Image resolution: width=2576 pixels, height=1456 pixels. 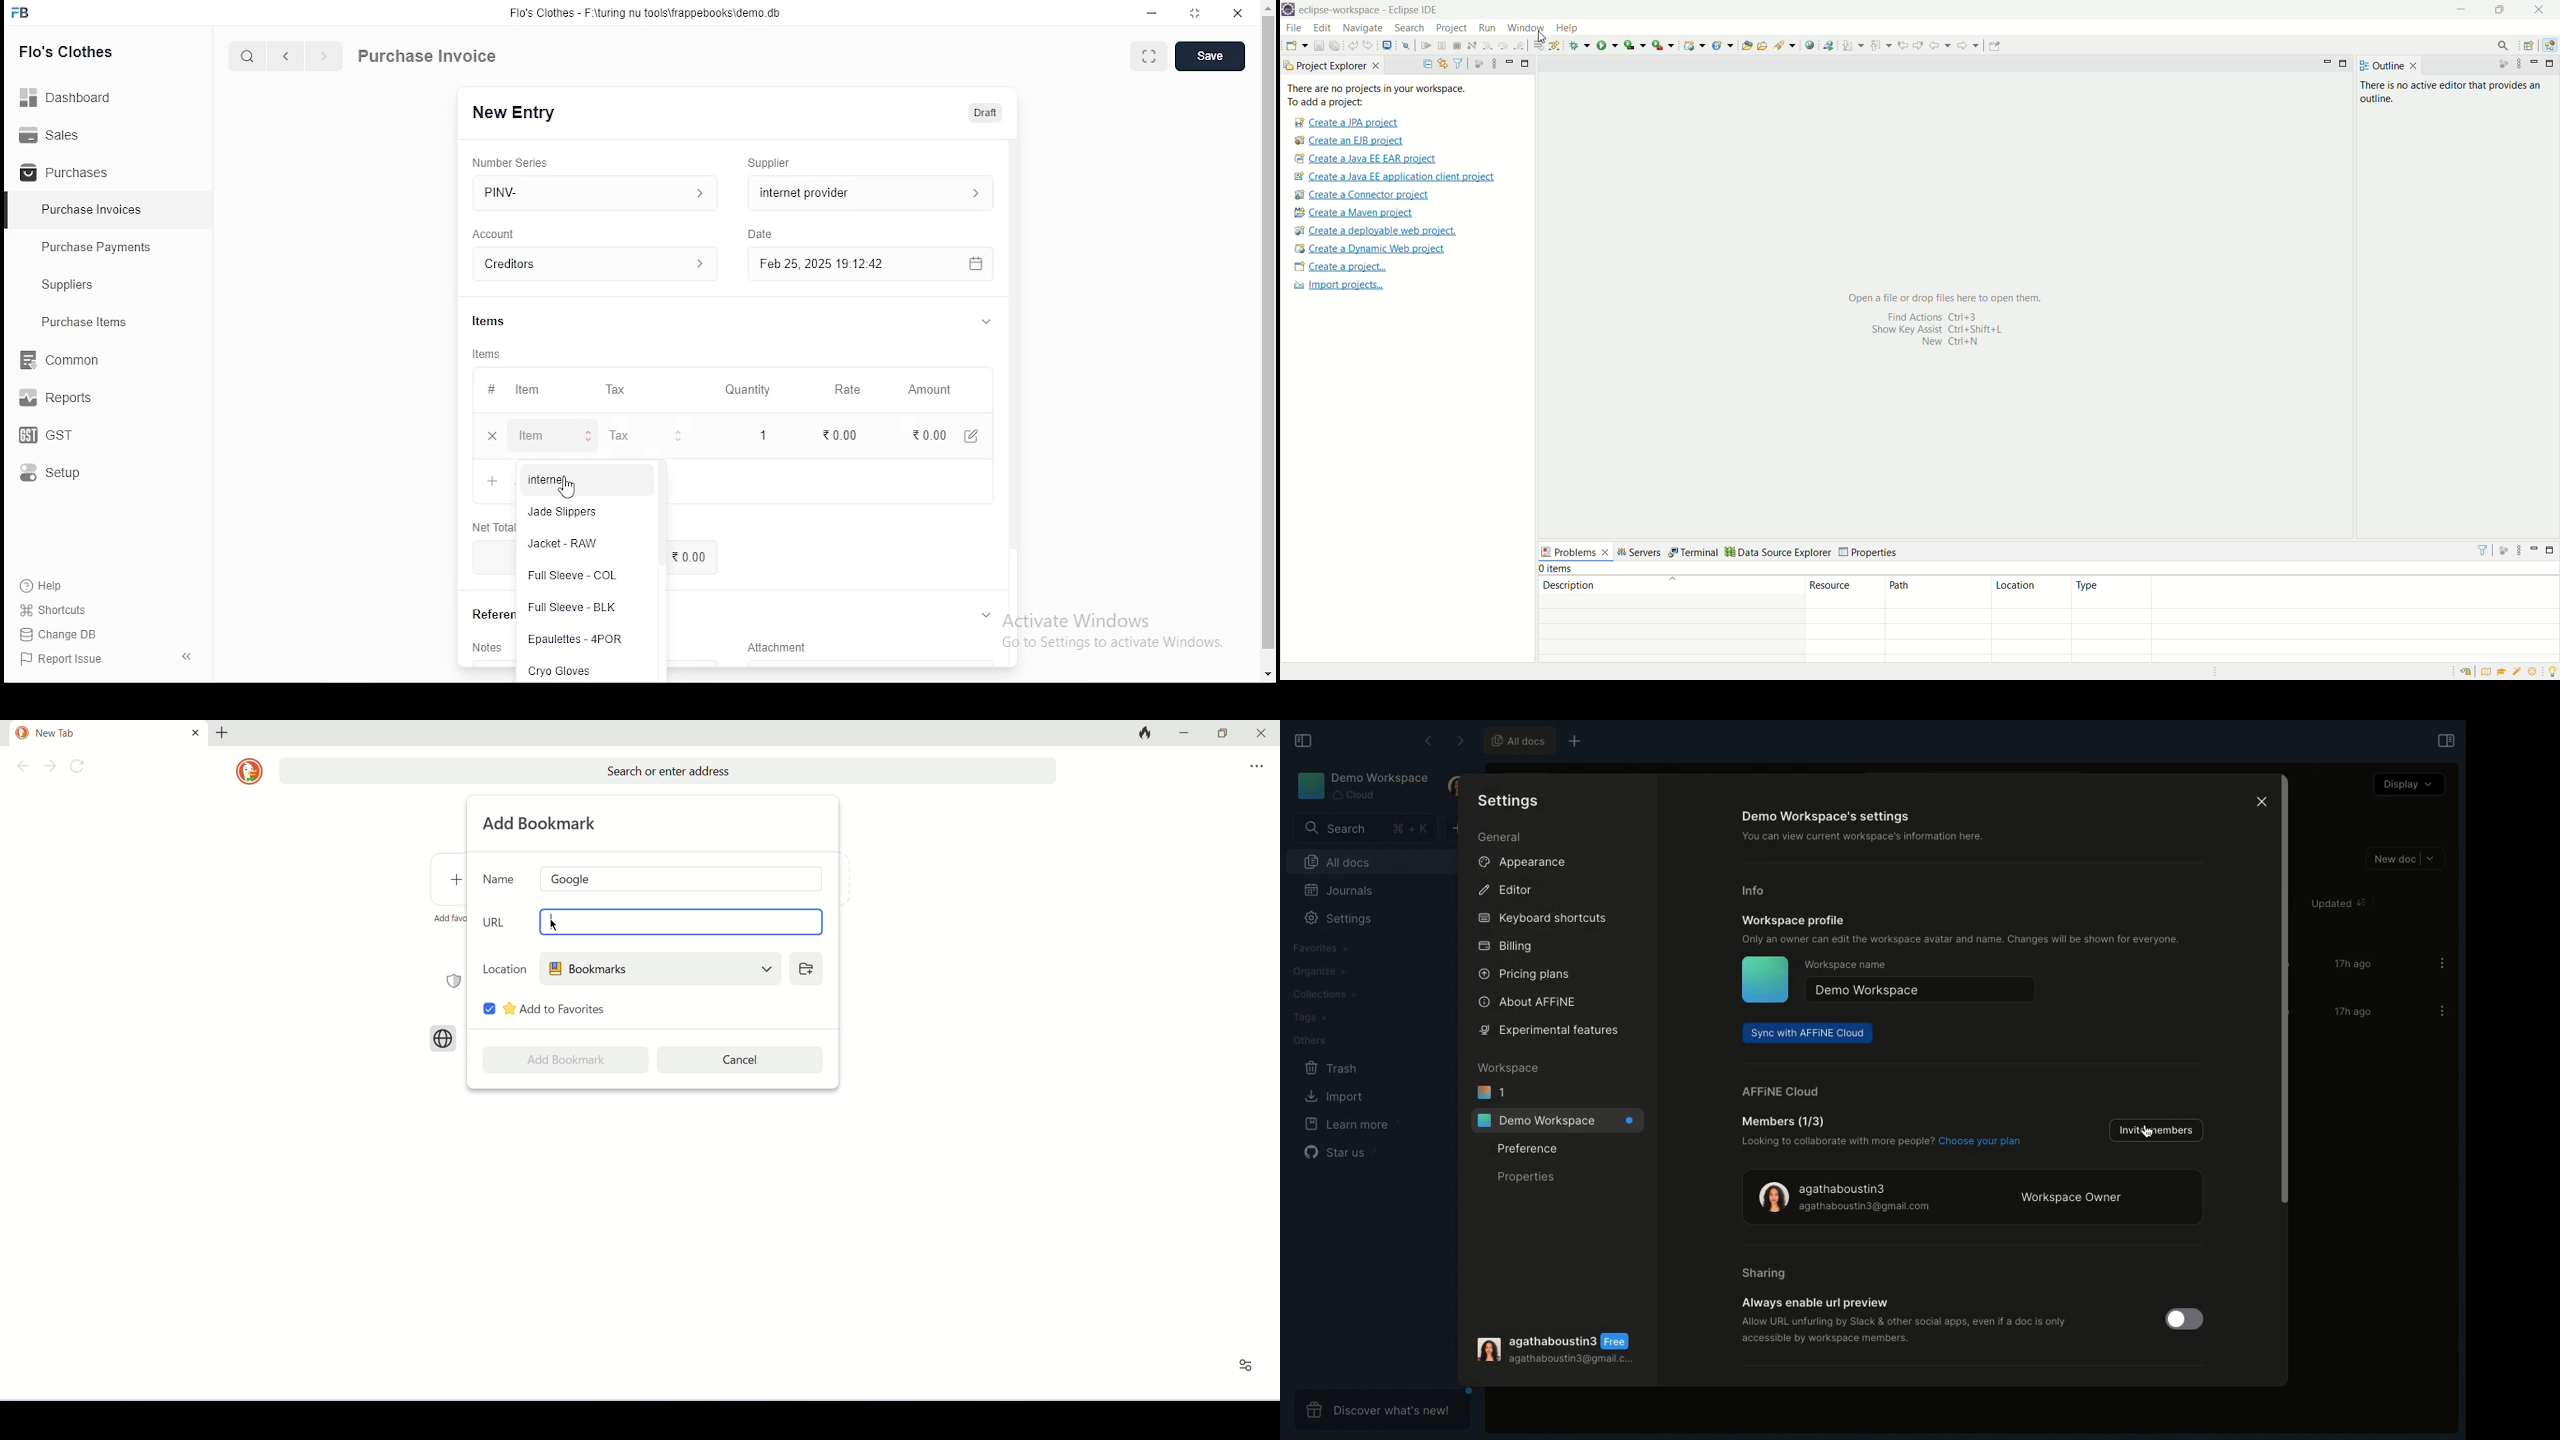 What do you see at coordinates (1329, 1067) in the screenshot?
I see `Trash` at bounding box center [1329, 1067].